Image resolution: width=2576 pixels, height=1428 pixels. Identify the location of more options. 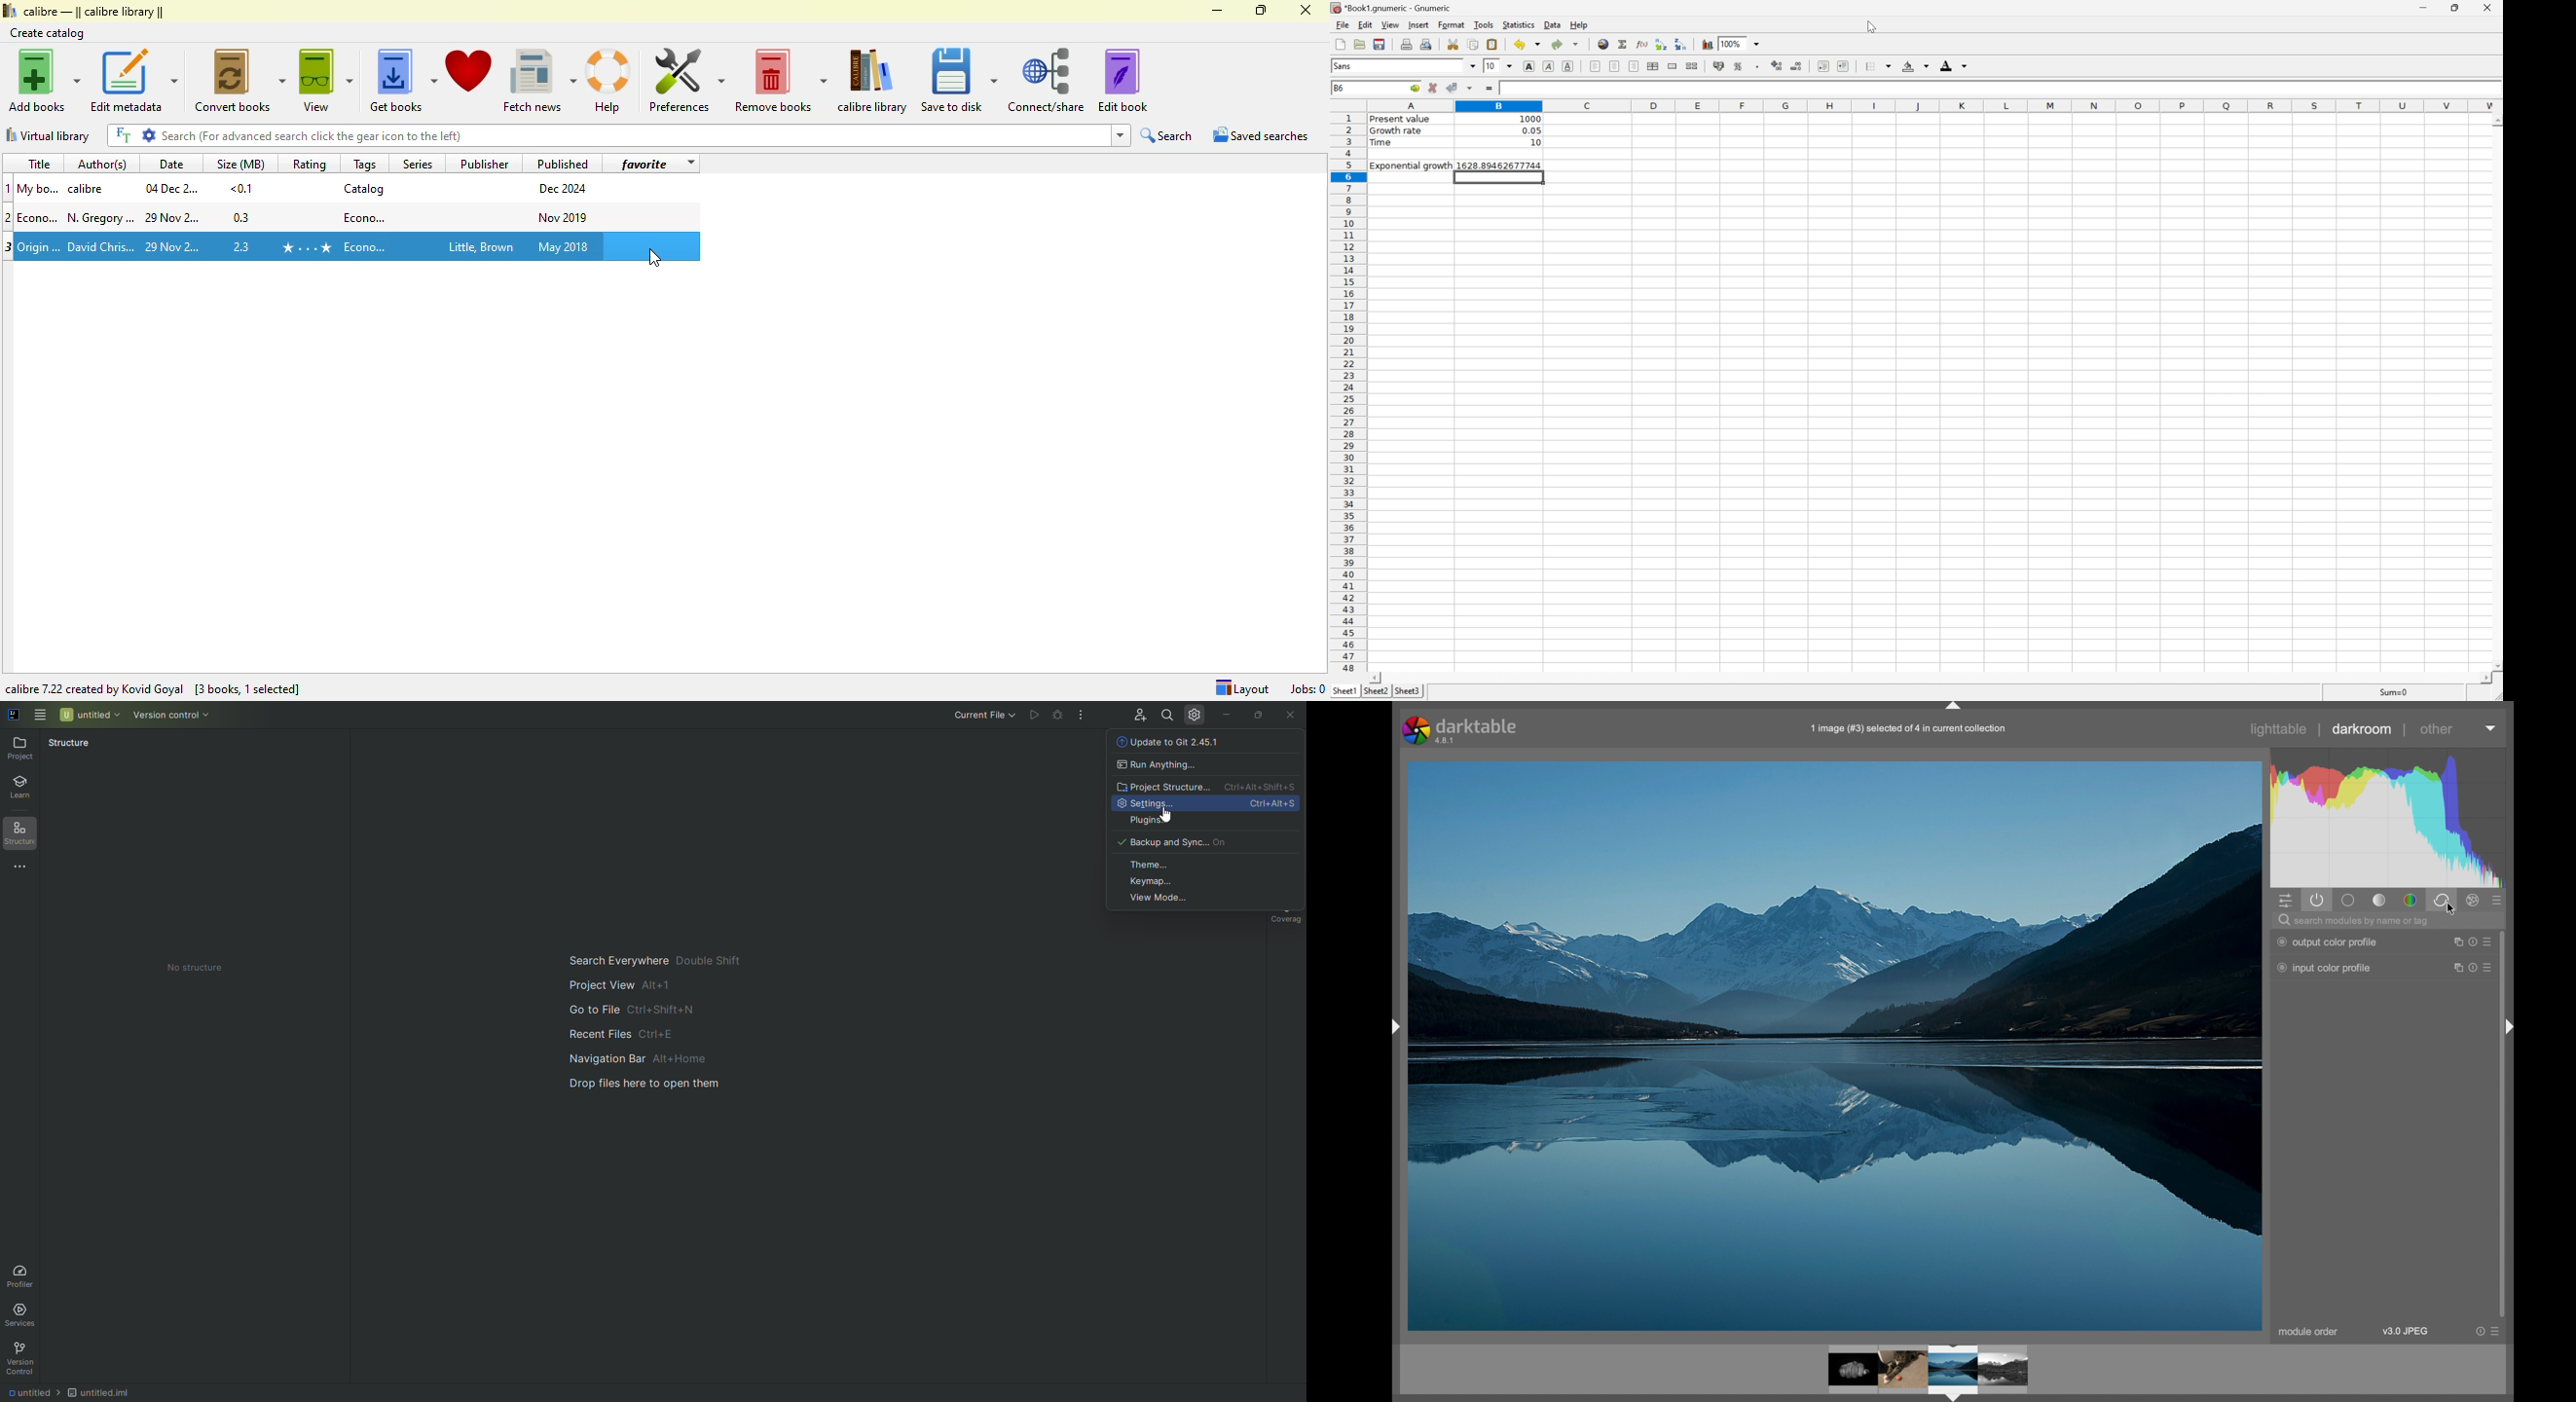
(2487, 1331).